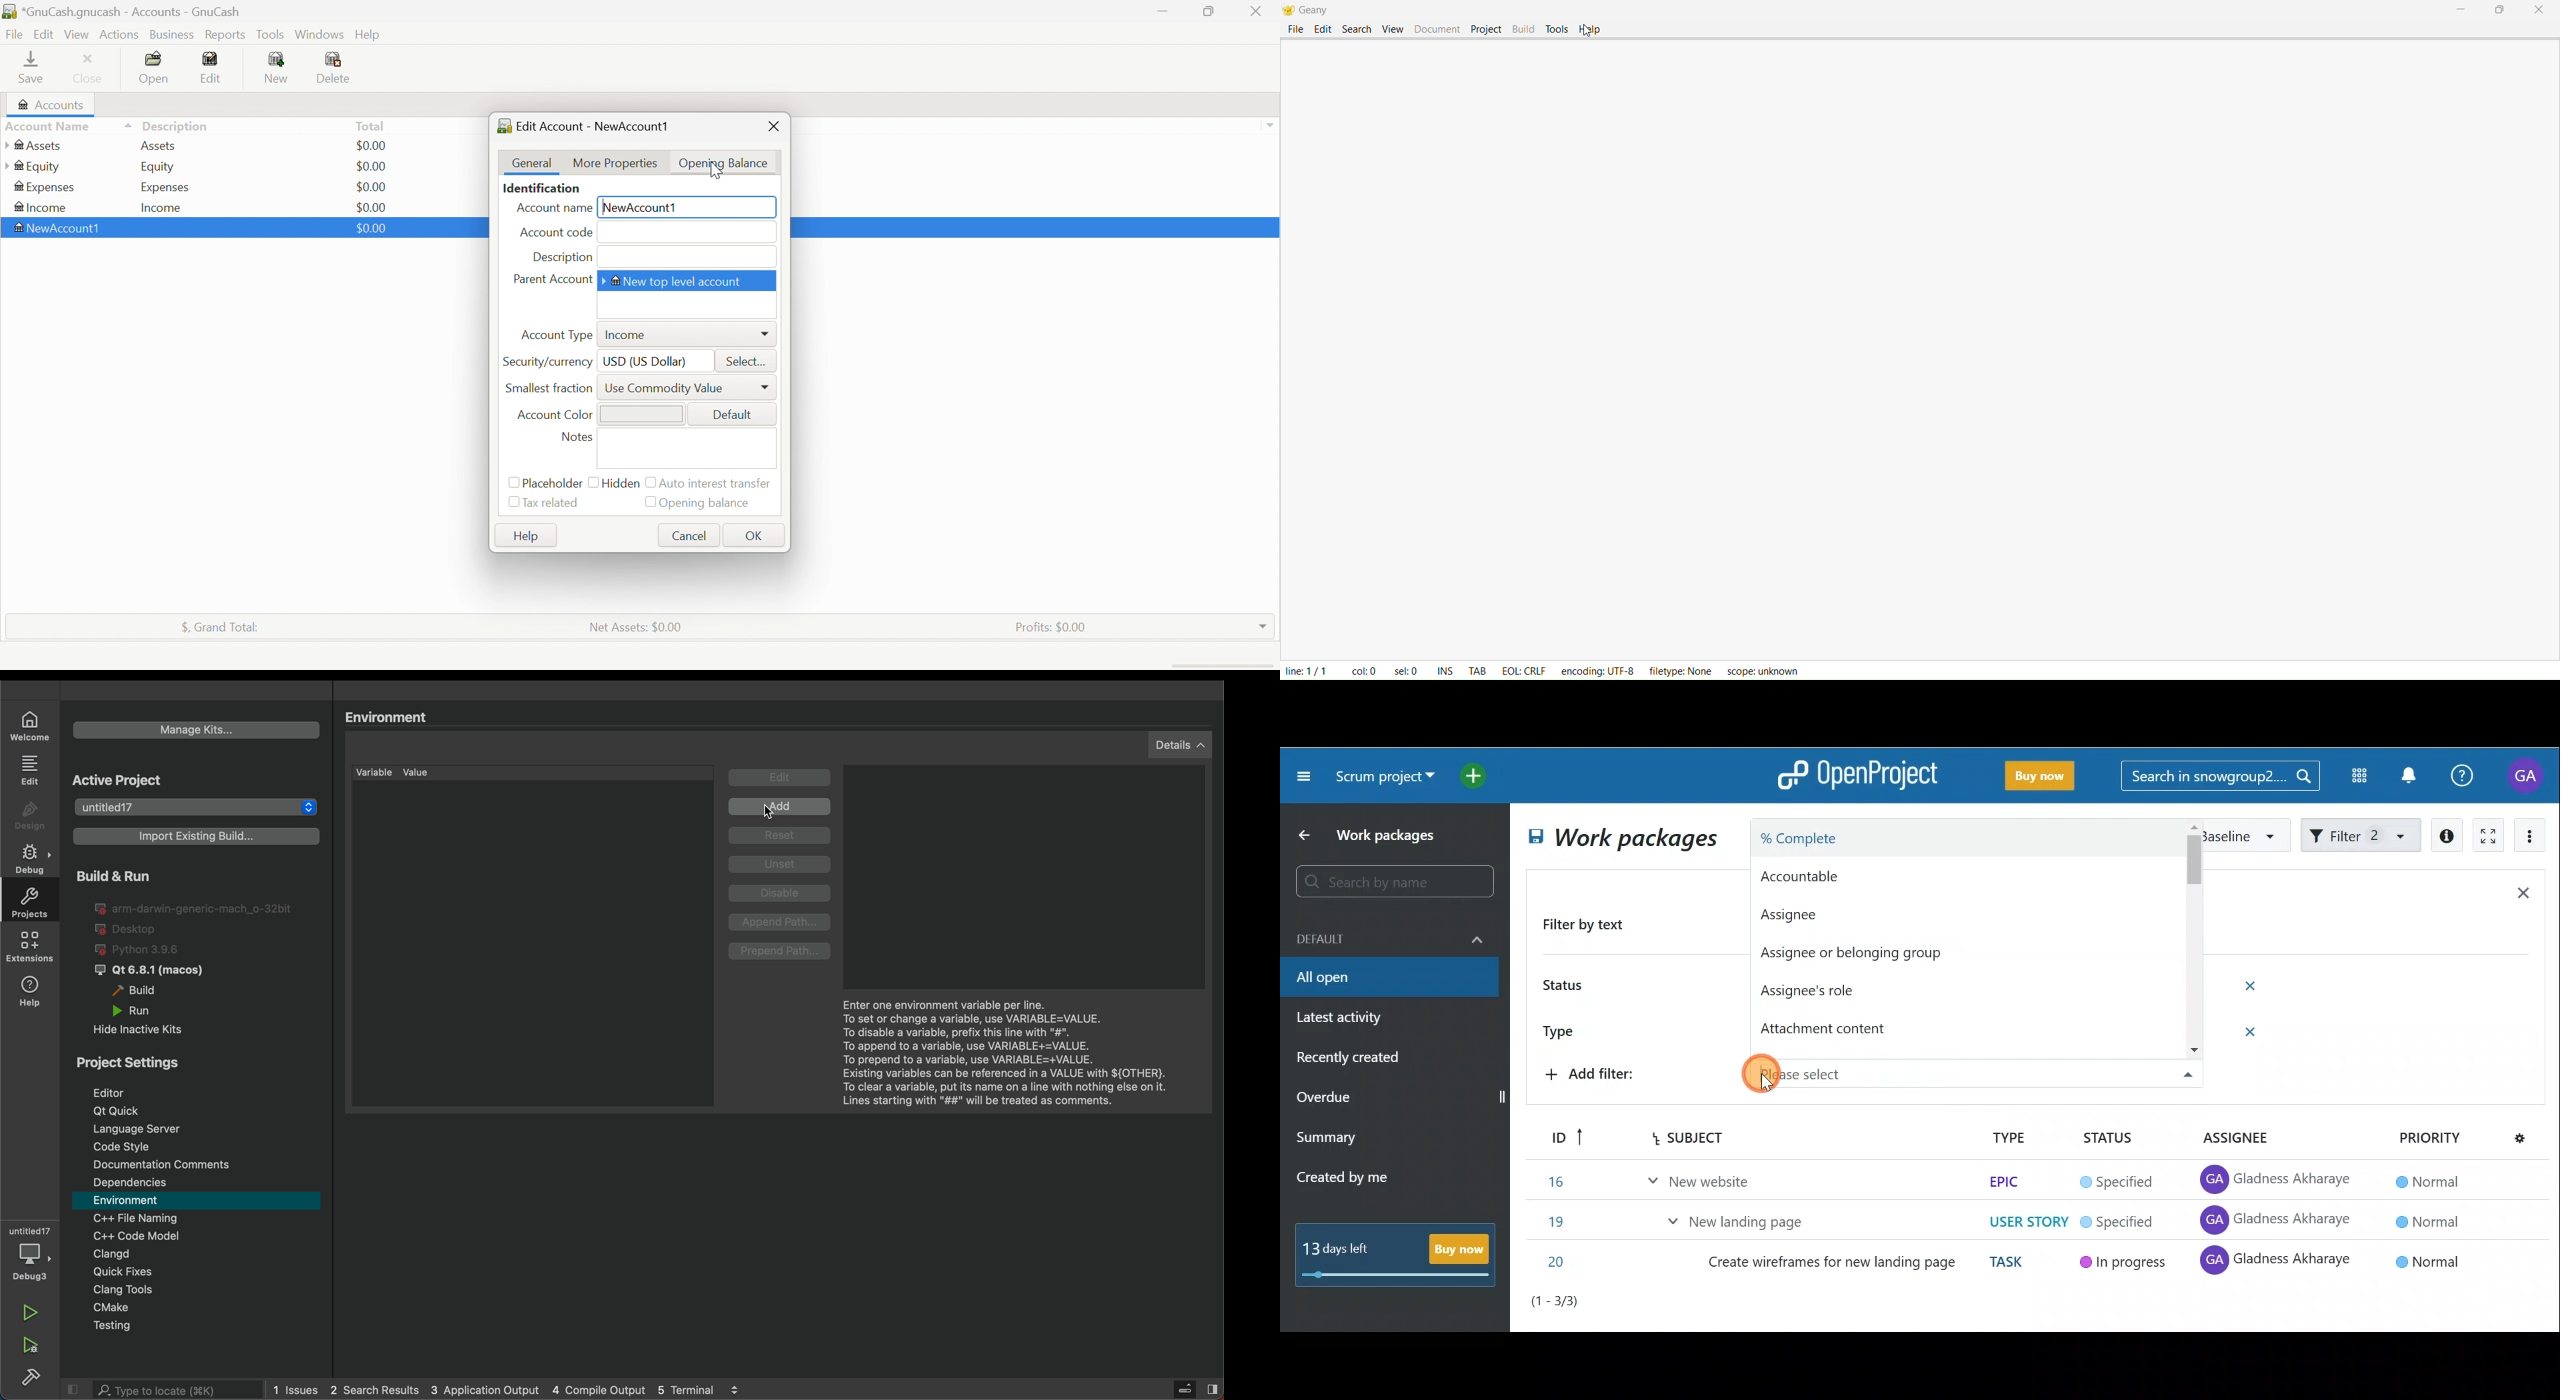  Describe the element at coordinates (123, 11) in the screenshot. I see `*GnuCash.gnucash - Accounts - GnuCash` at that location.